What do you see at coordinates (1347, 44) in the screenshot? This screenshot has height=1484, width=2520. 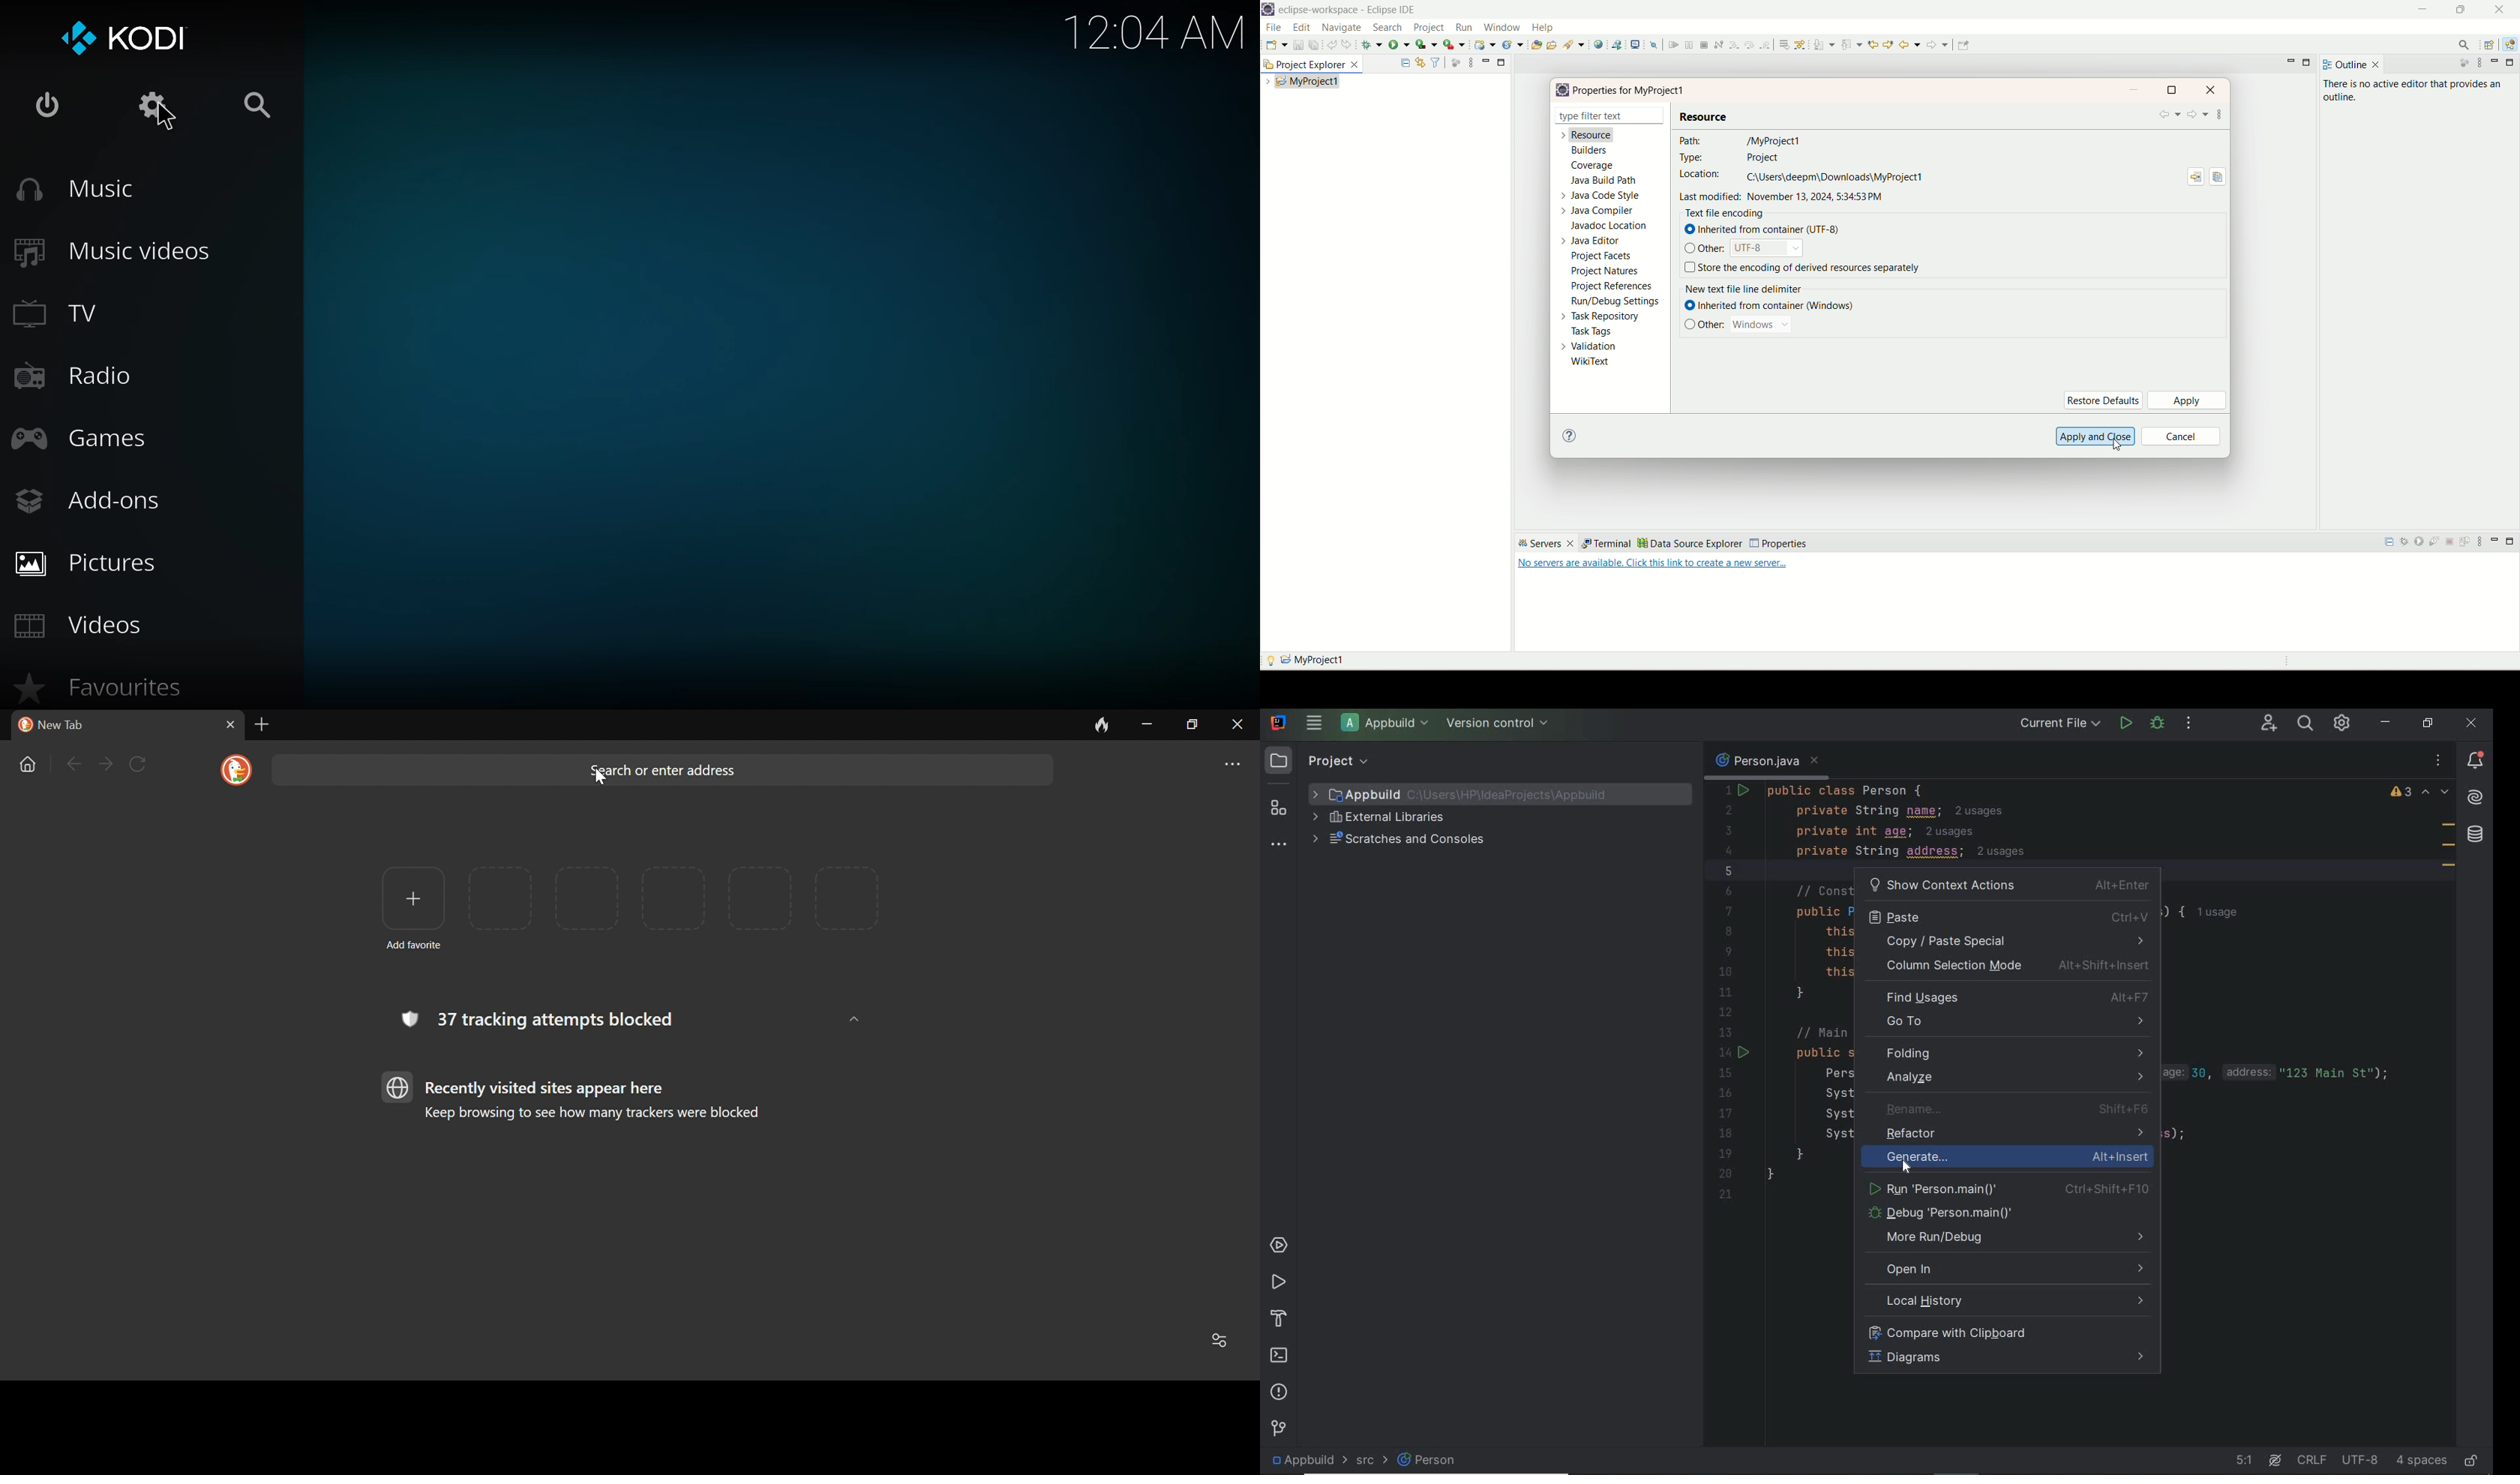 I see `redo` at bounding box center [1347, 44].